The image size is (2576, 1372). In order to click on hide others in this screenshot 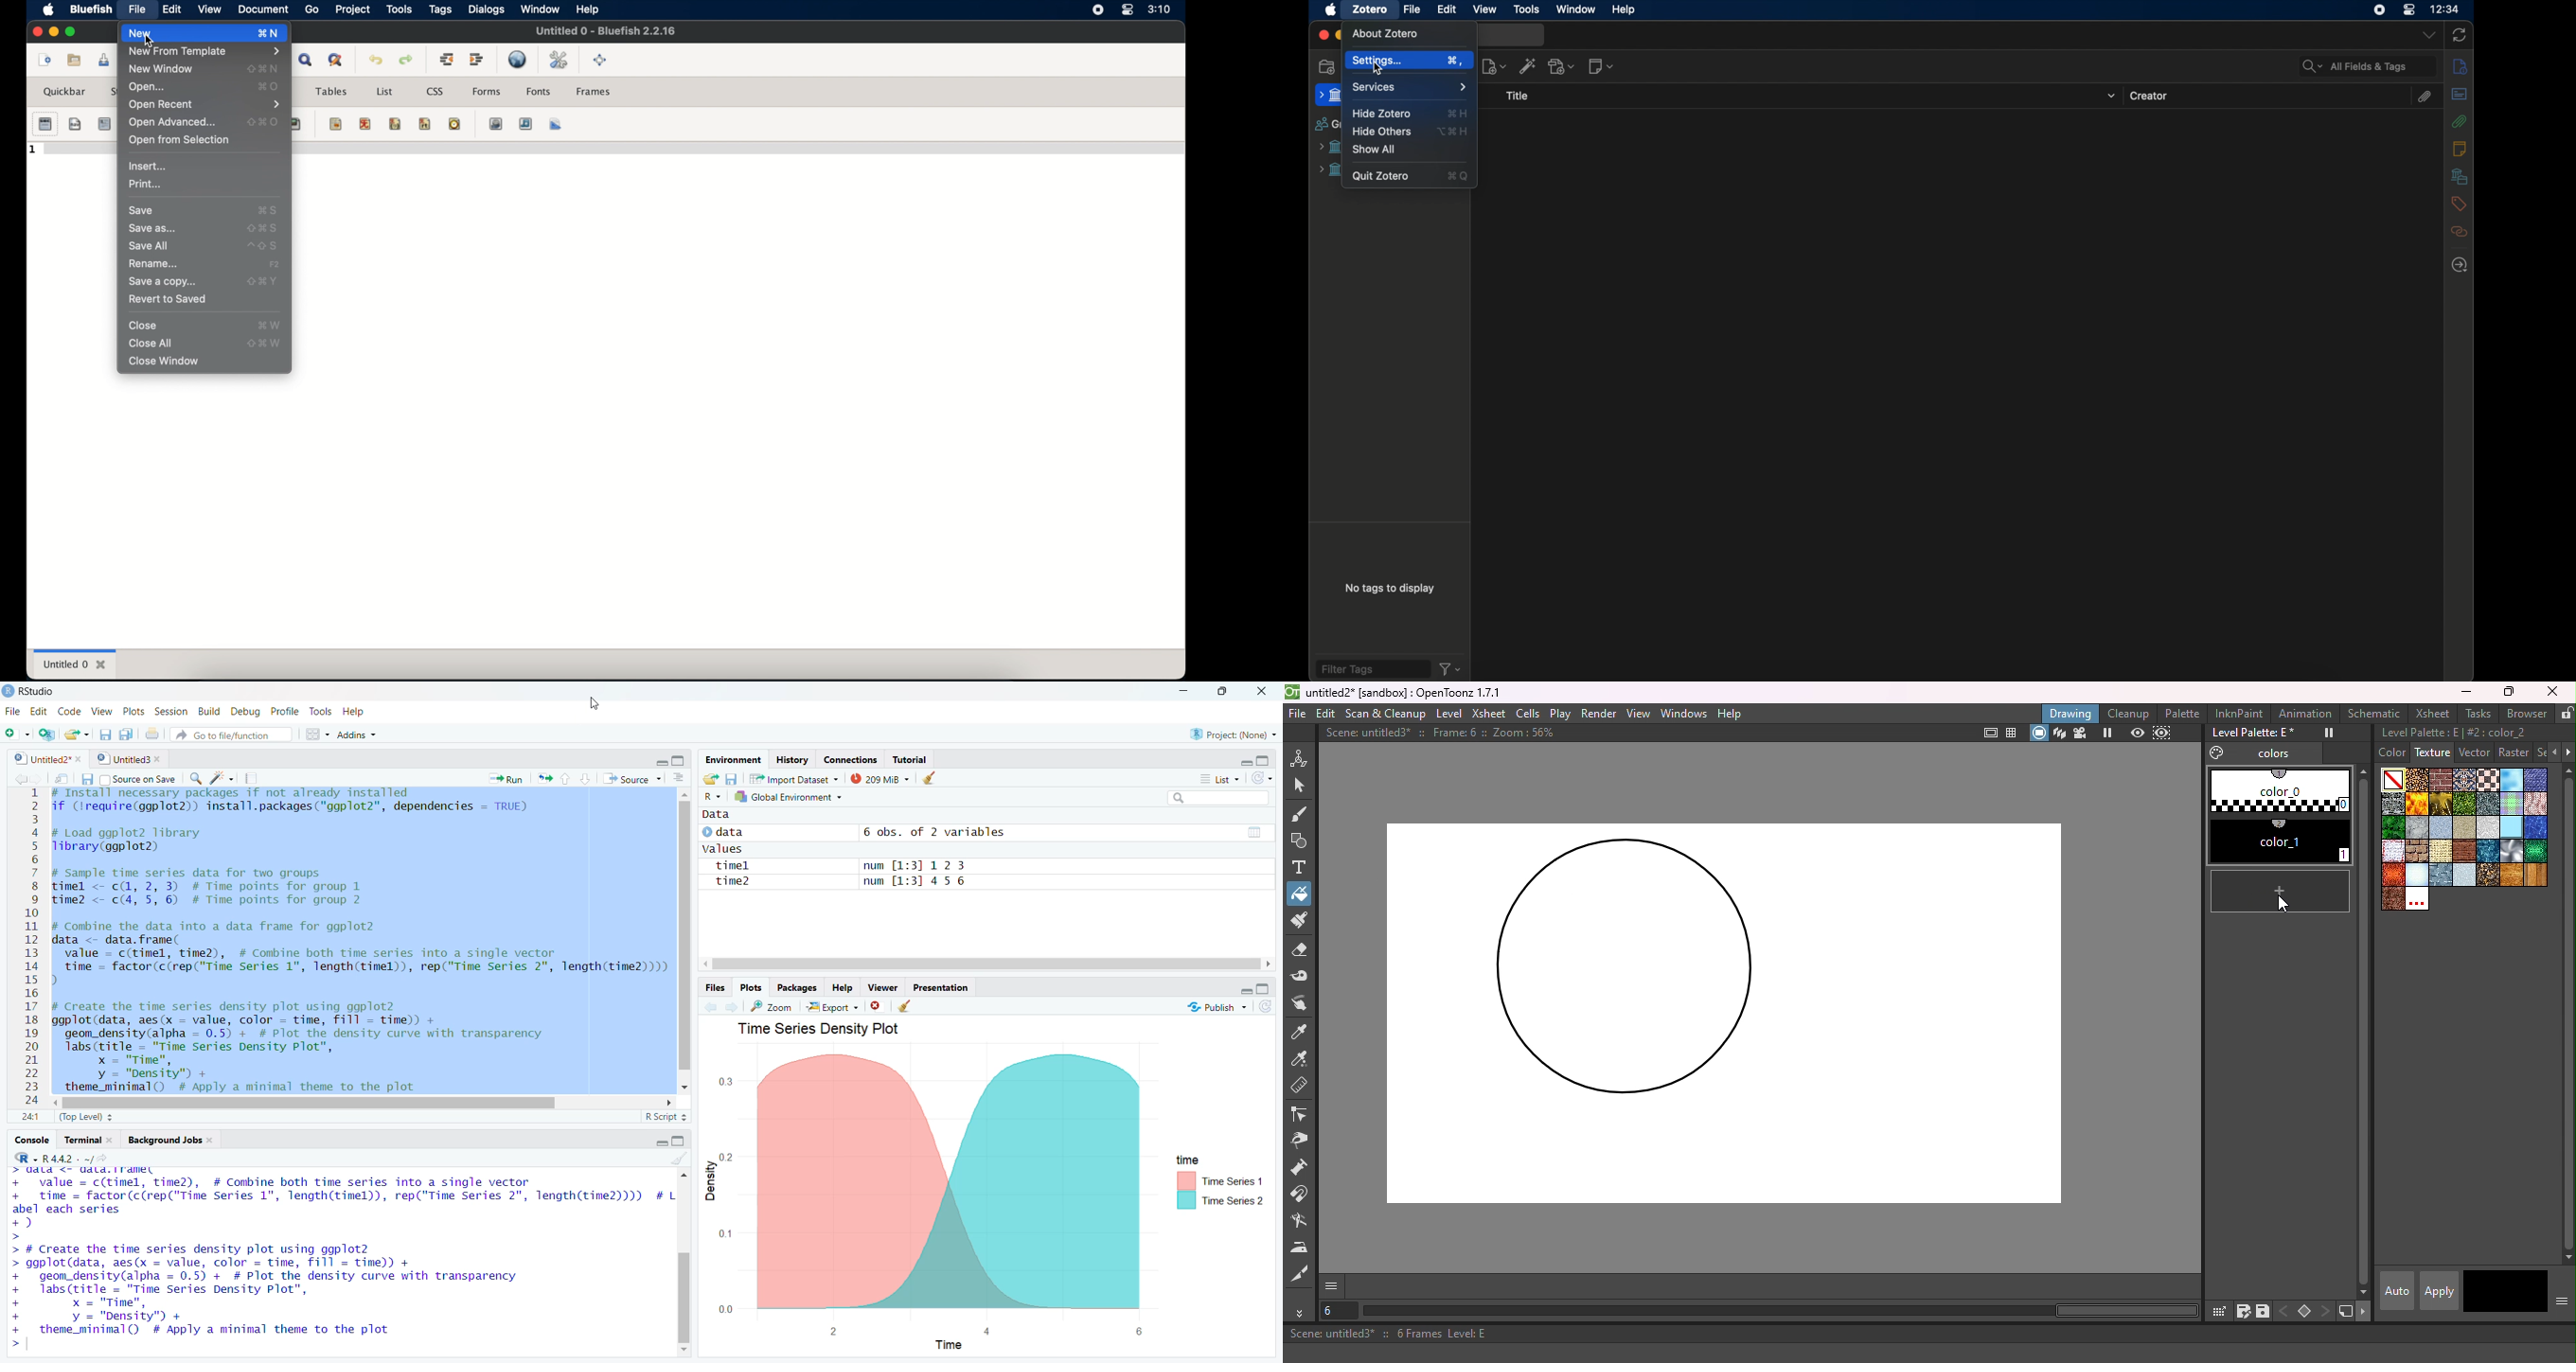, I will do `click(1381, 132)`.